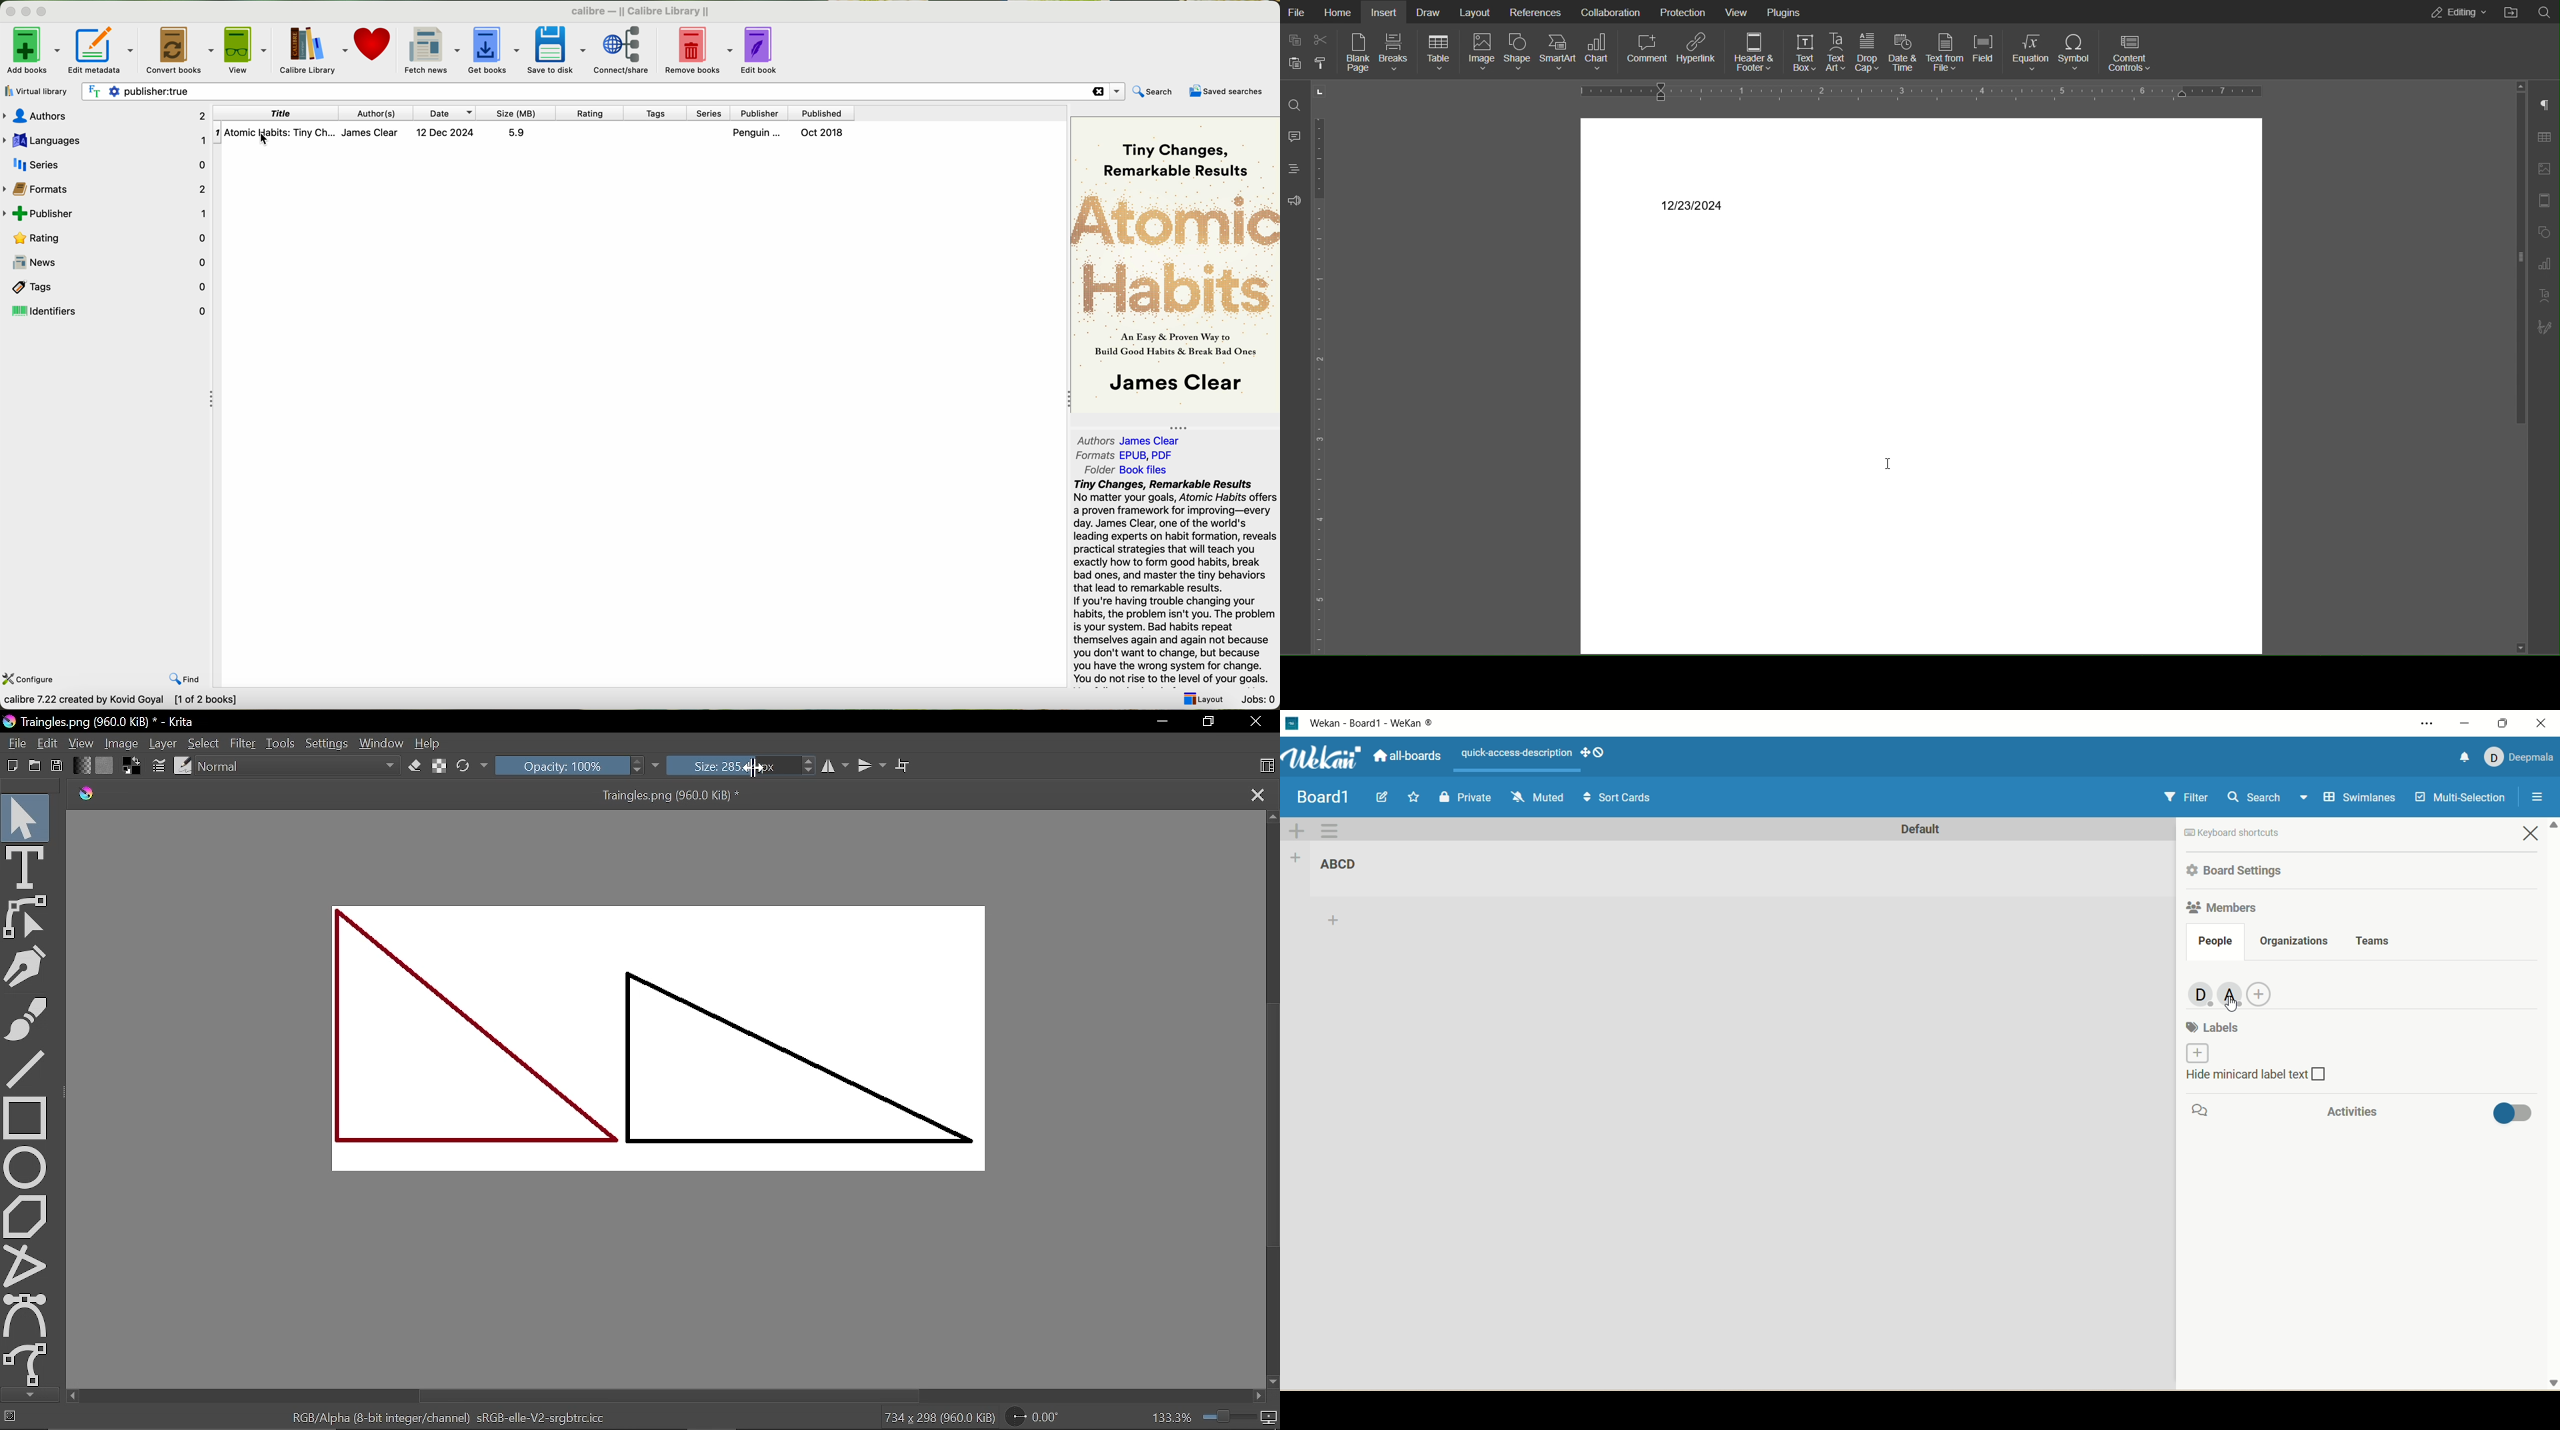 This screenshot has height=1456, width=2576. Describe the element at coordinates (1345, 865) in the screenshot. I see `title` at that location.